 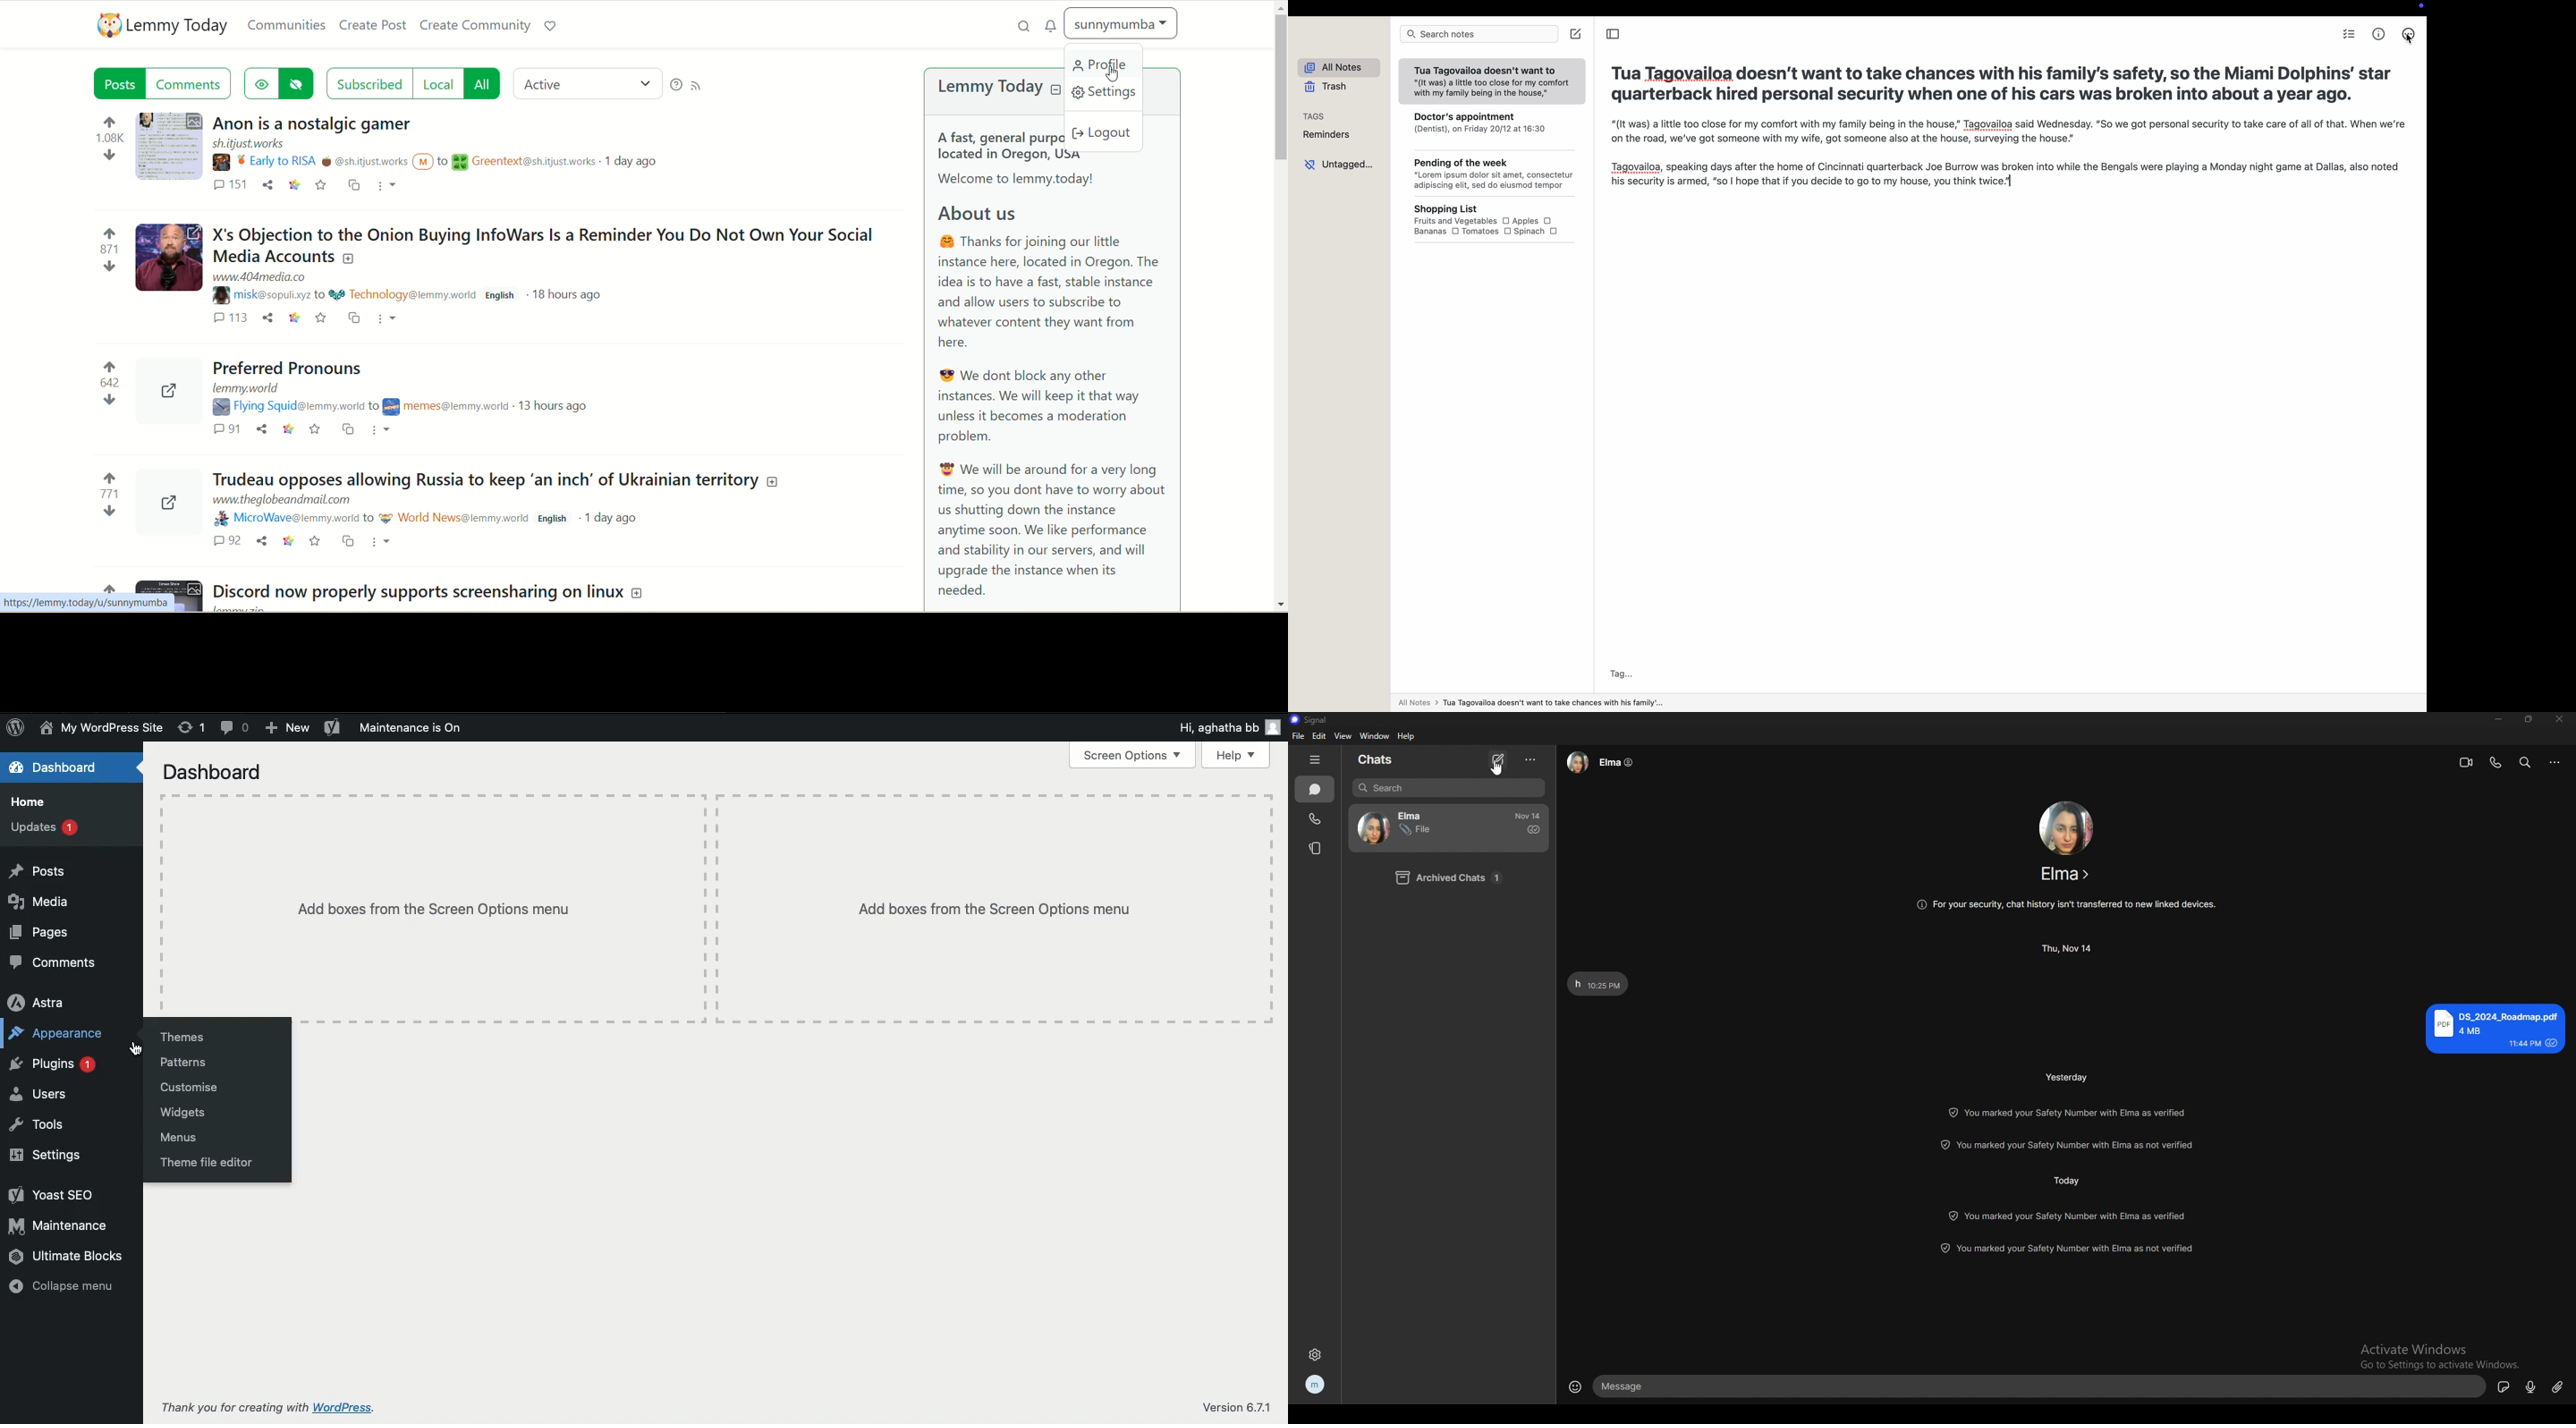 What do you see at coordinates (1495, 770) in the screenshot?
I see `cursor` at bounding box center [1495, 770].